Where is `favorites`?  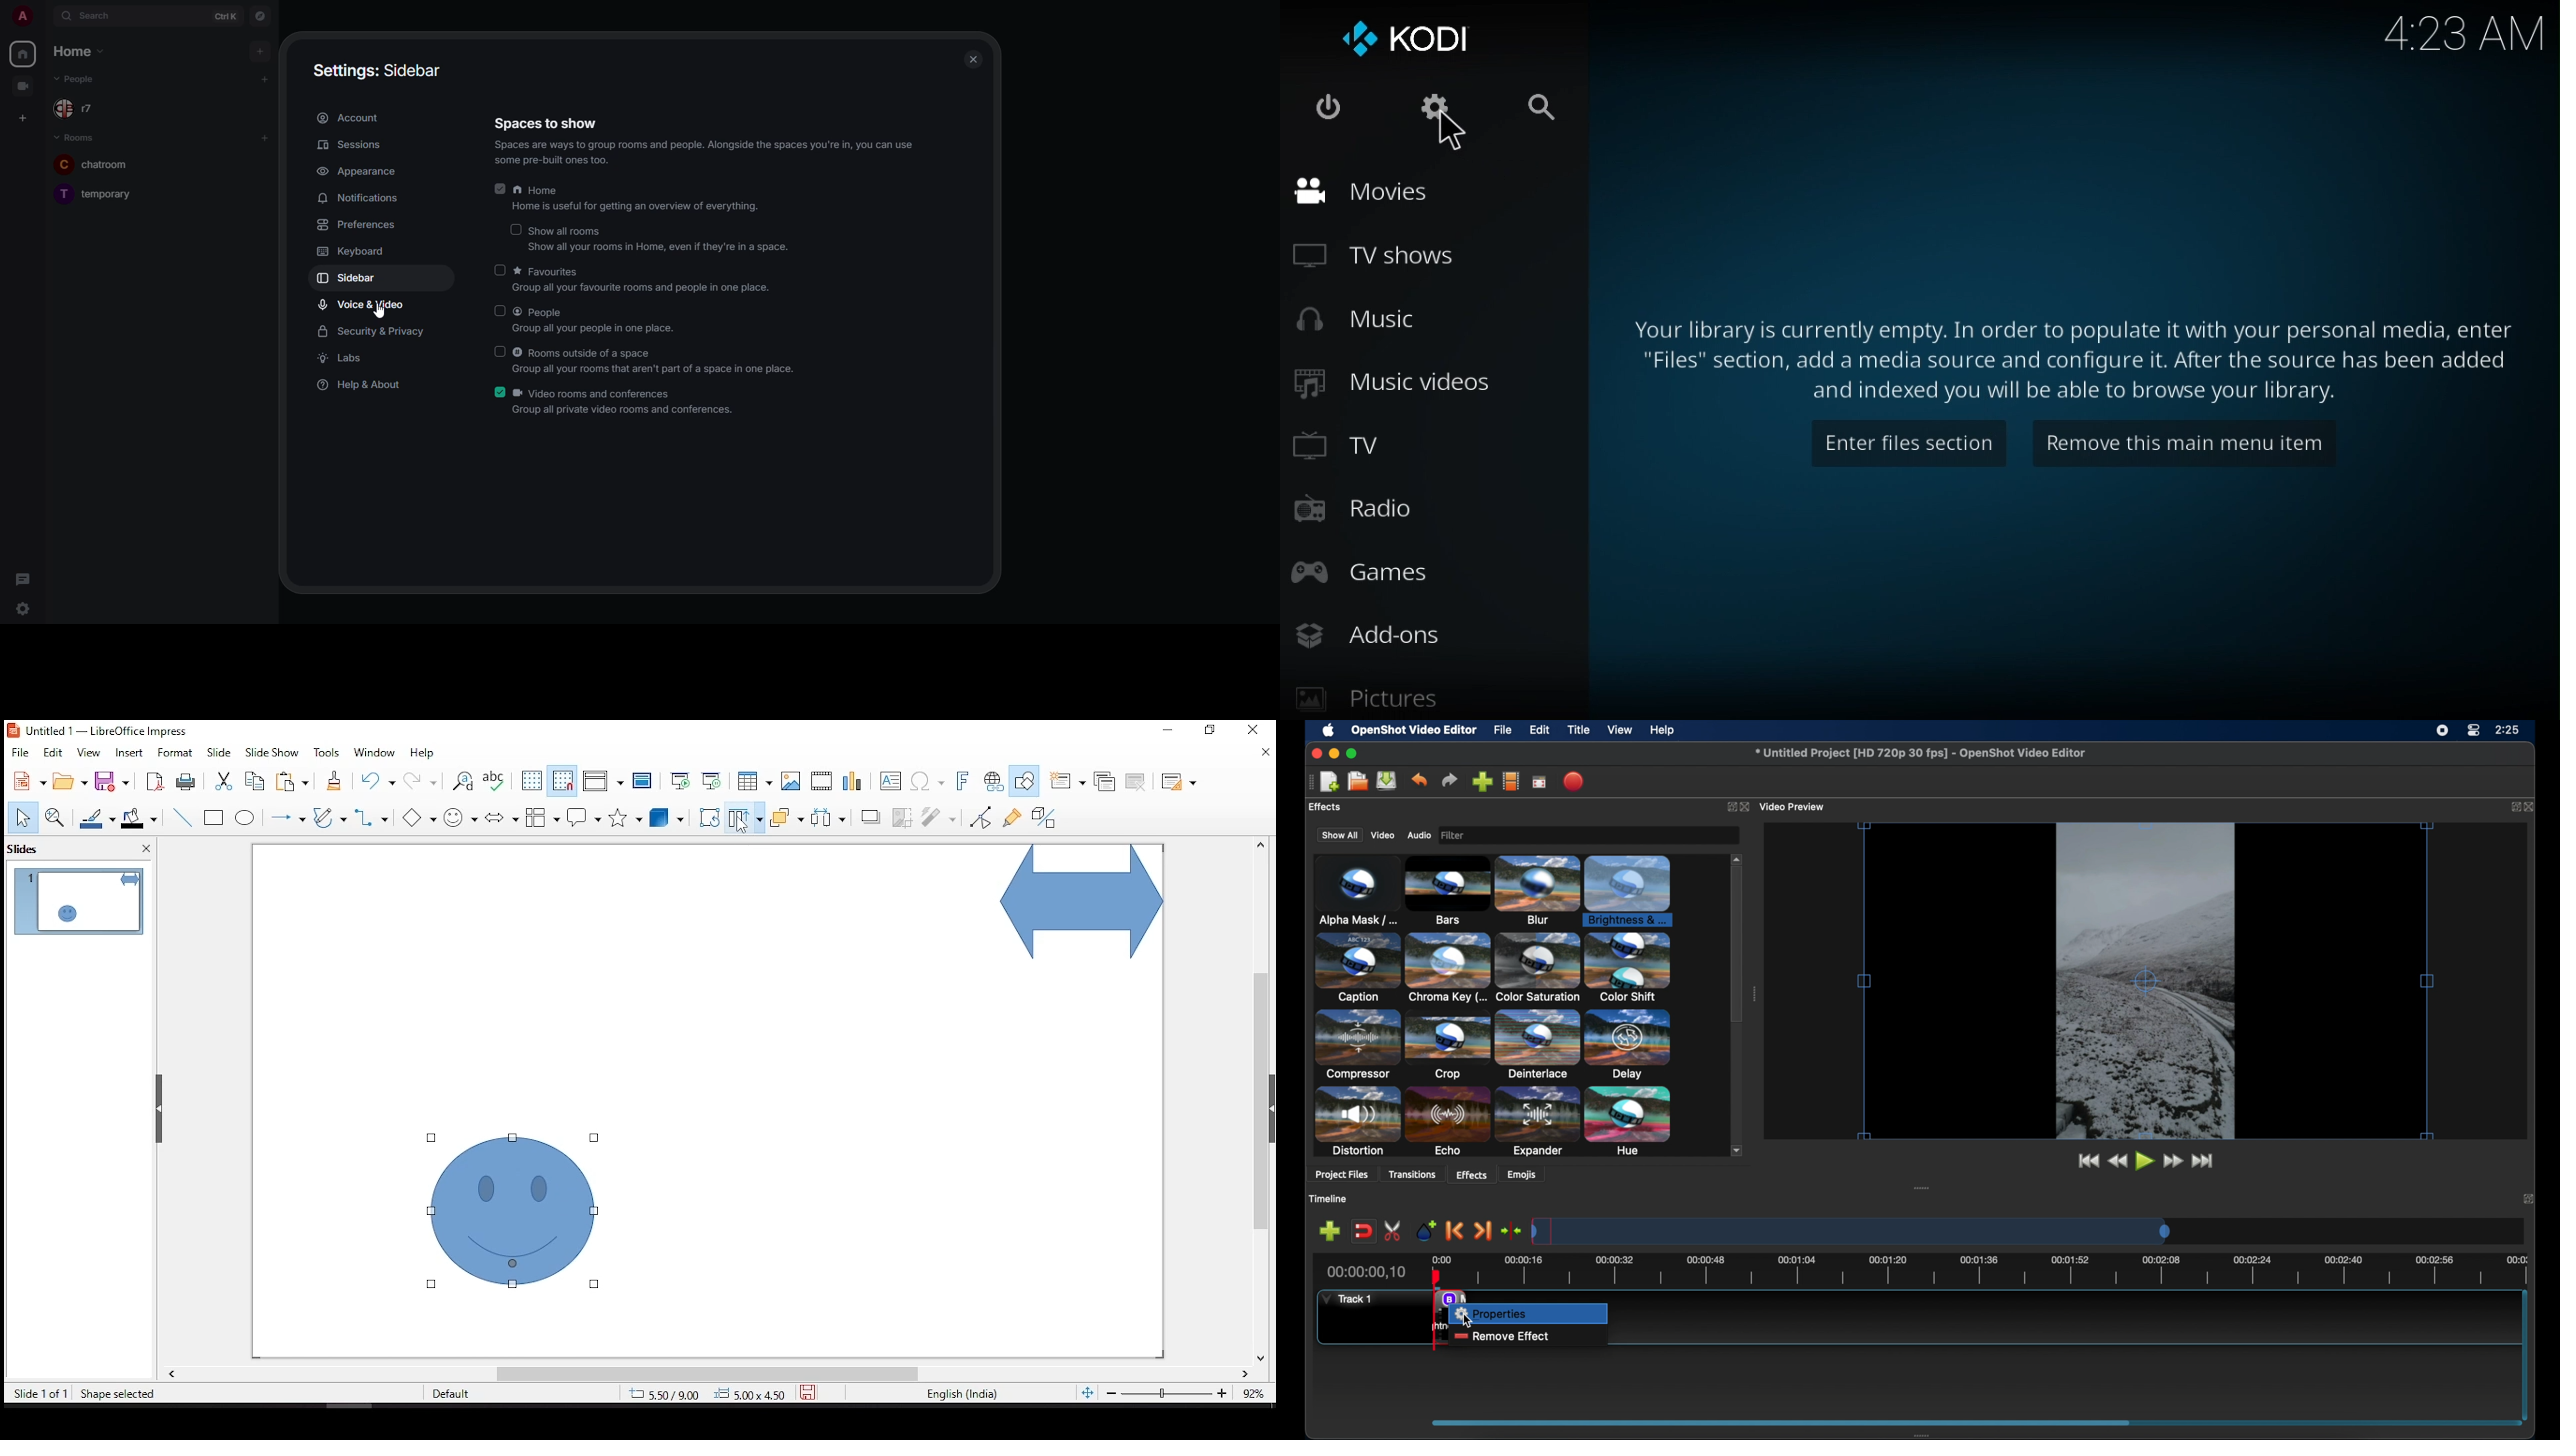
favorites is located at coordinates (648, 279).